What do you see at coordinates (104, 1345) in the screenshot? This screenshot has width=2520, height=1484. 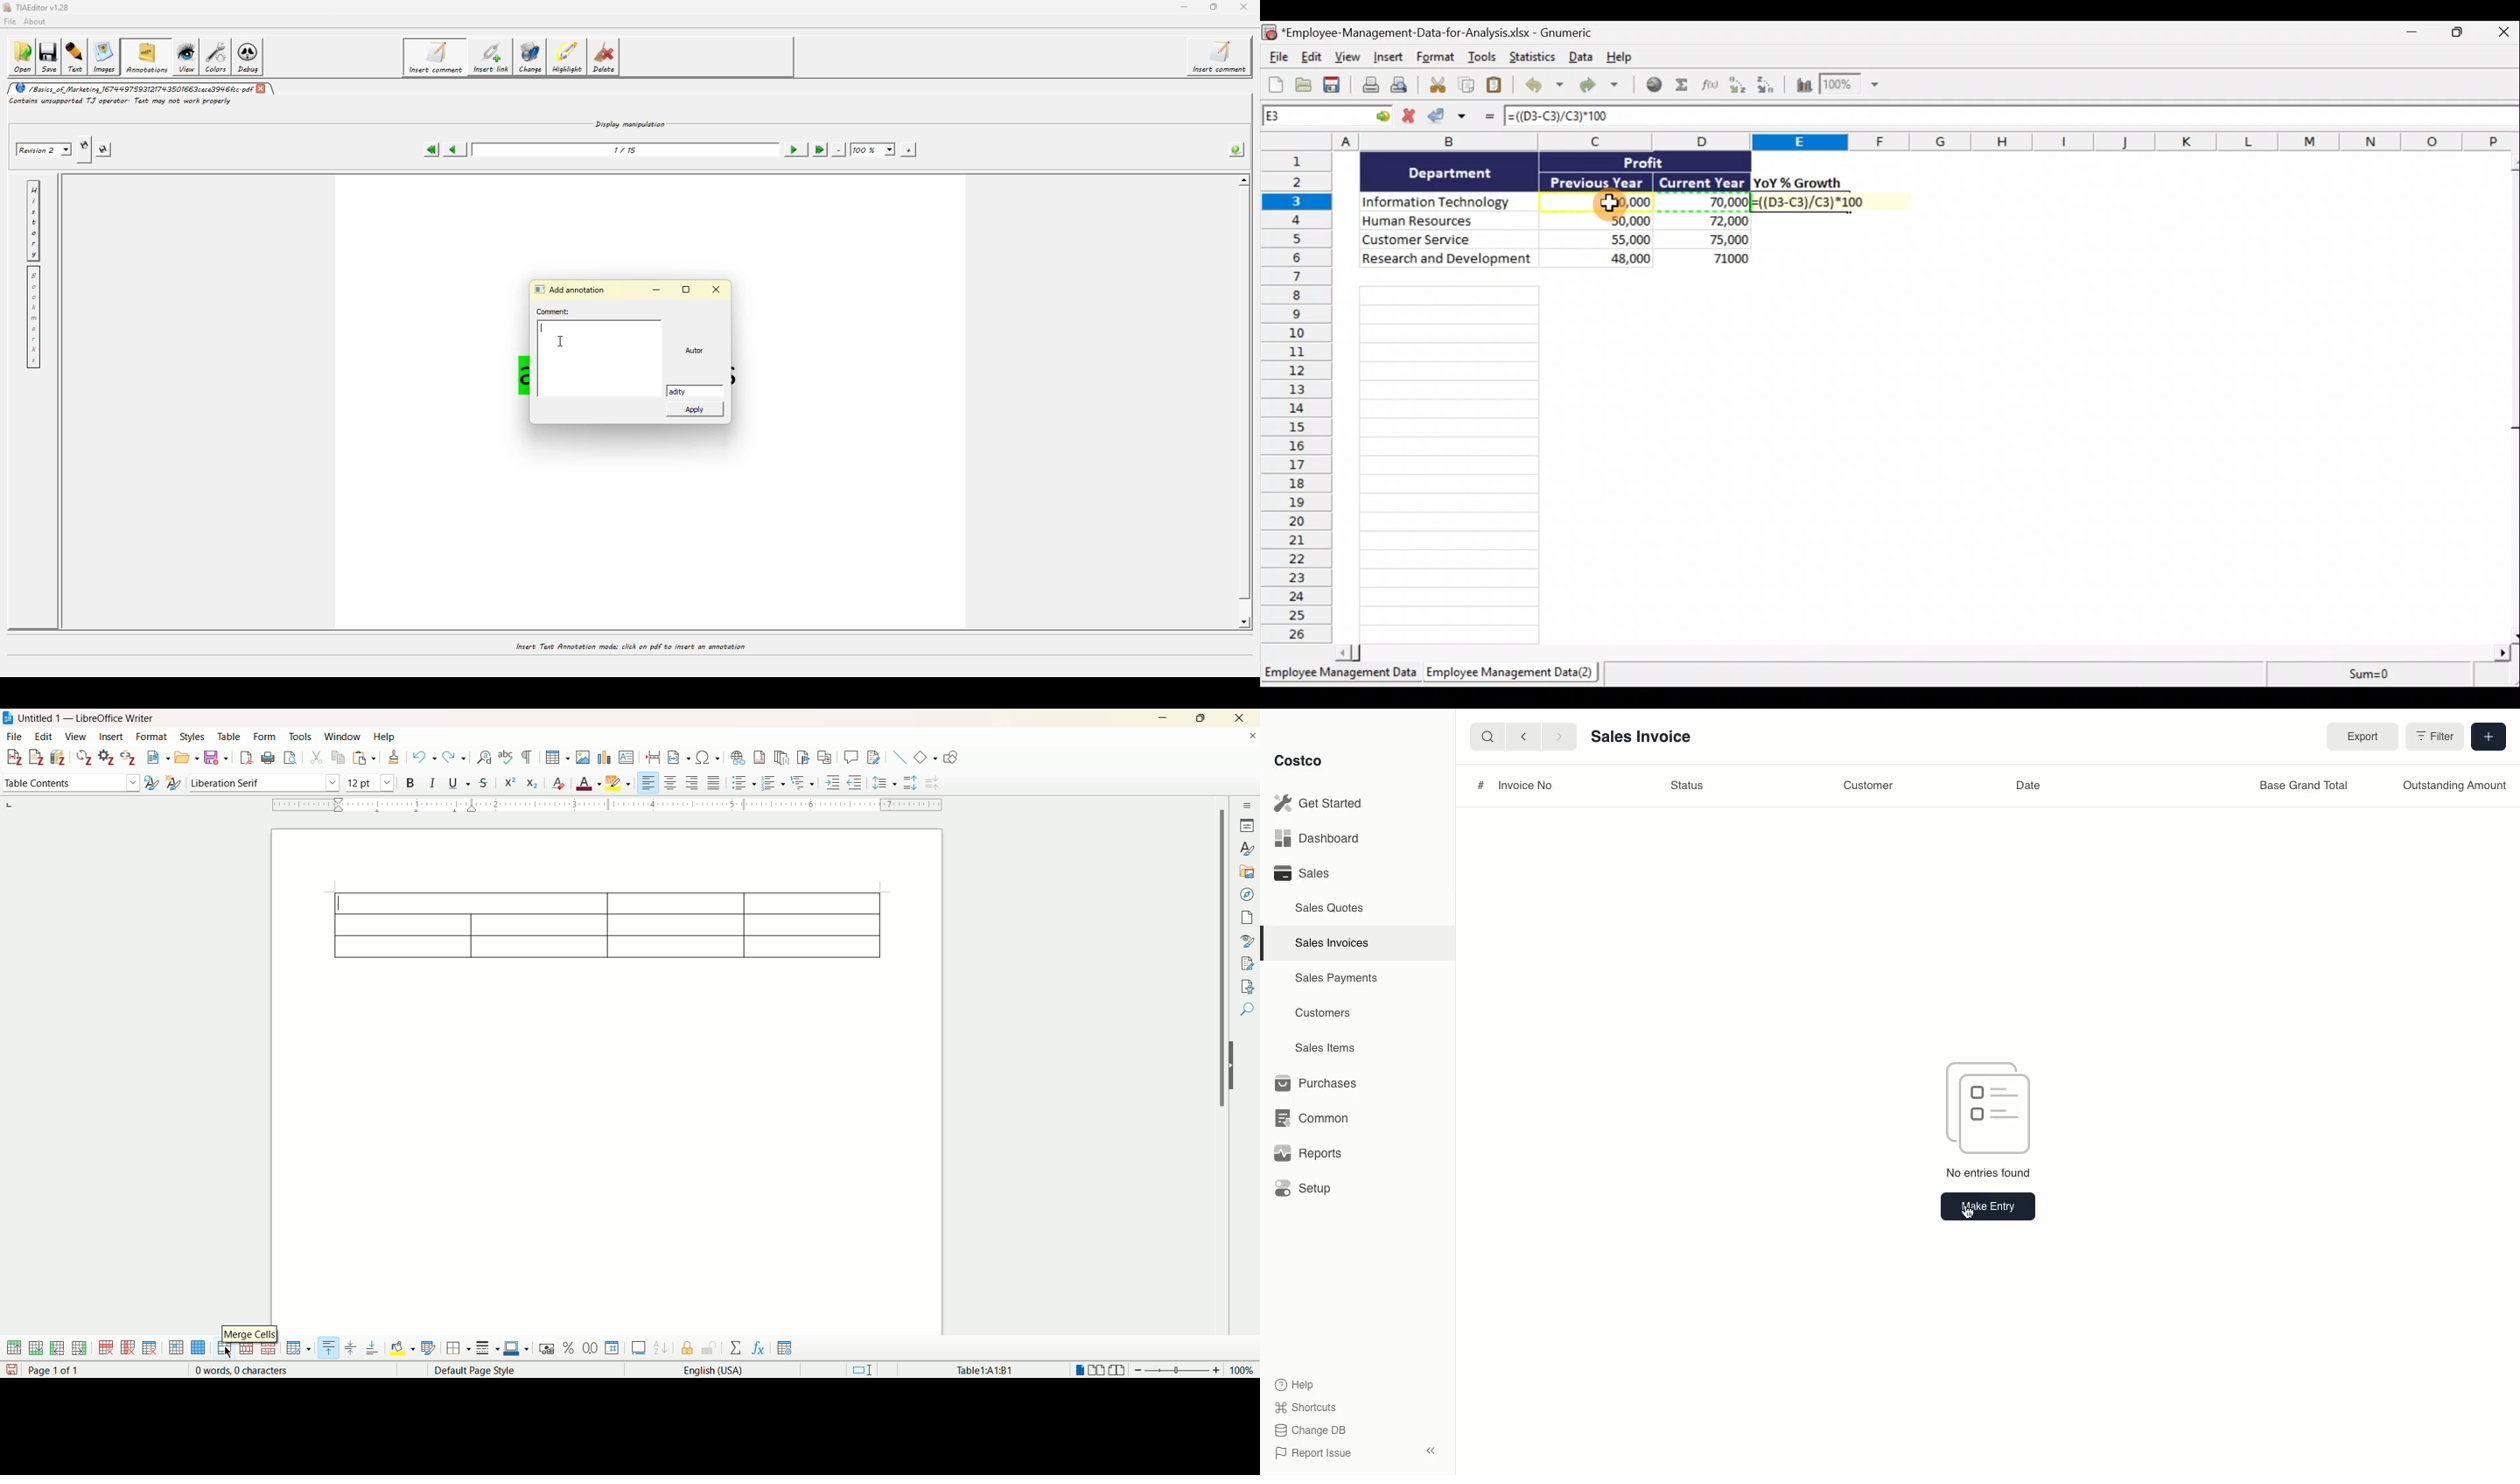 I see `delete row` at bounding box center [104, 1345].